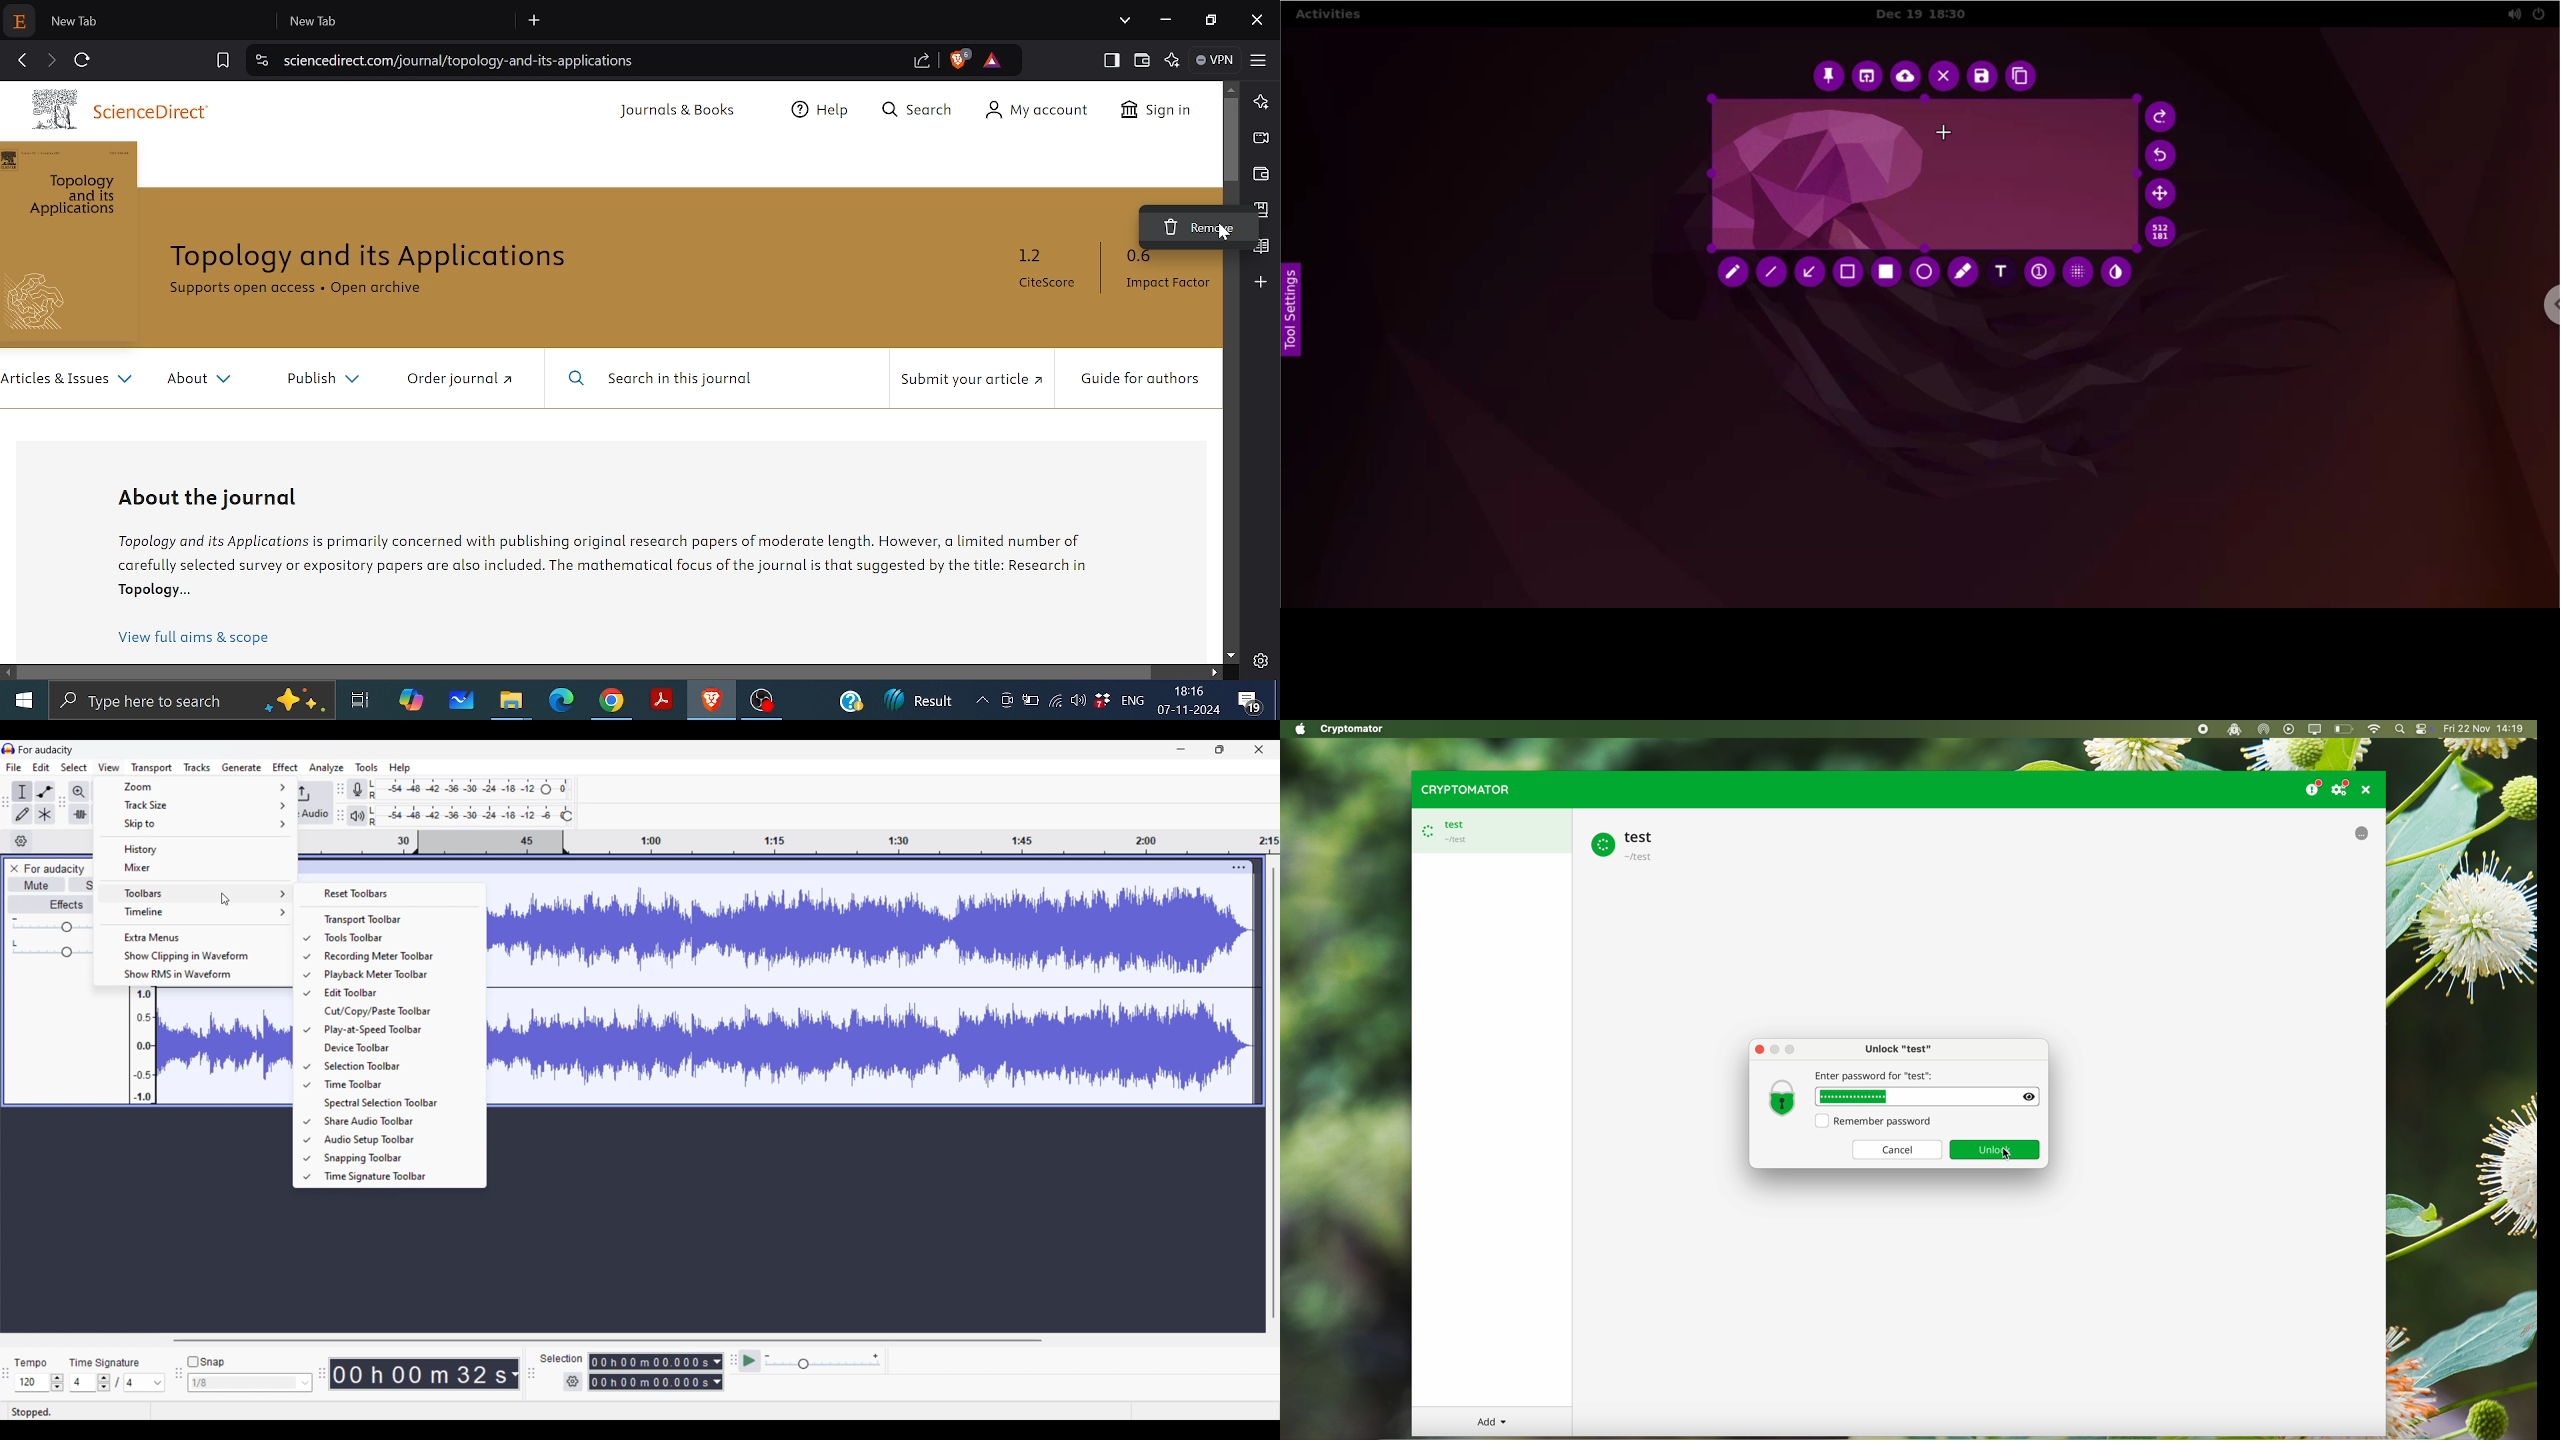 This screenshot has width=2576, height=1456. What do you see at coordinates (359, 701) in the screenshot?
I see `Task view` at bounding box center [359, 701].